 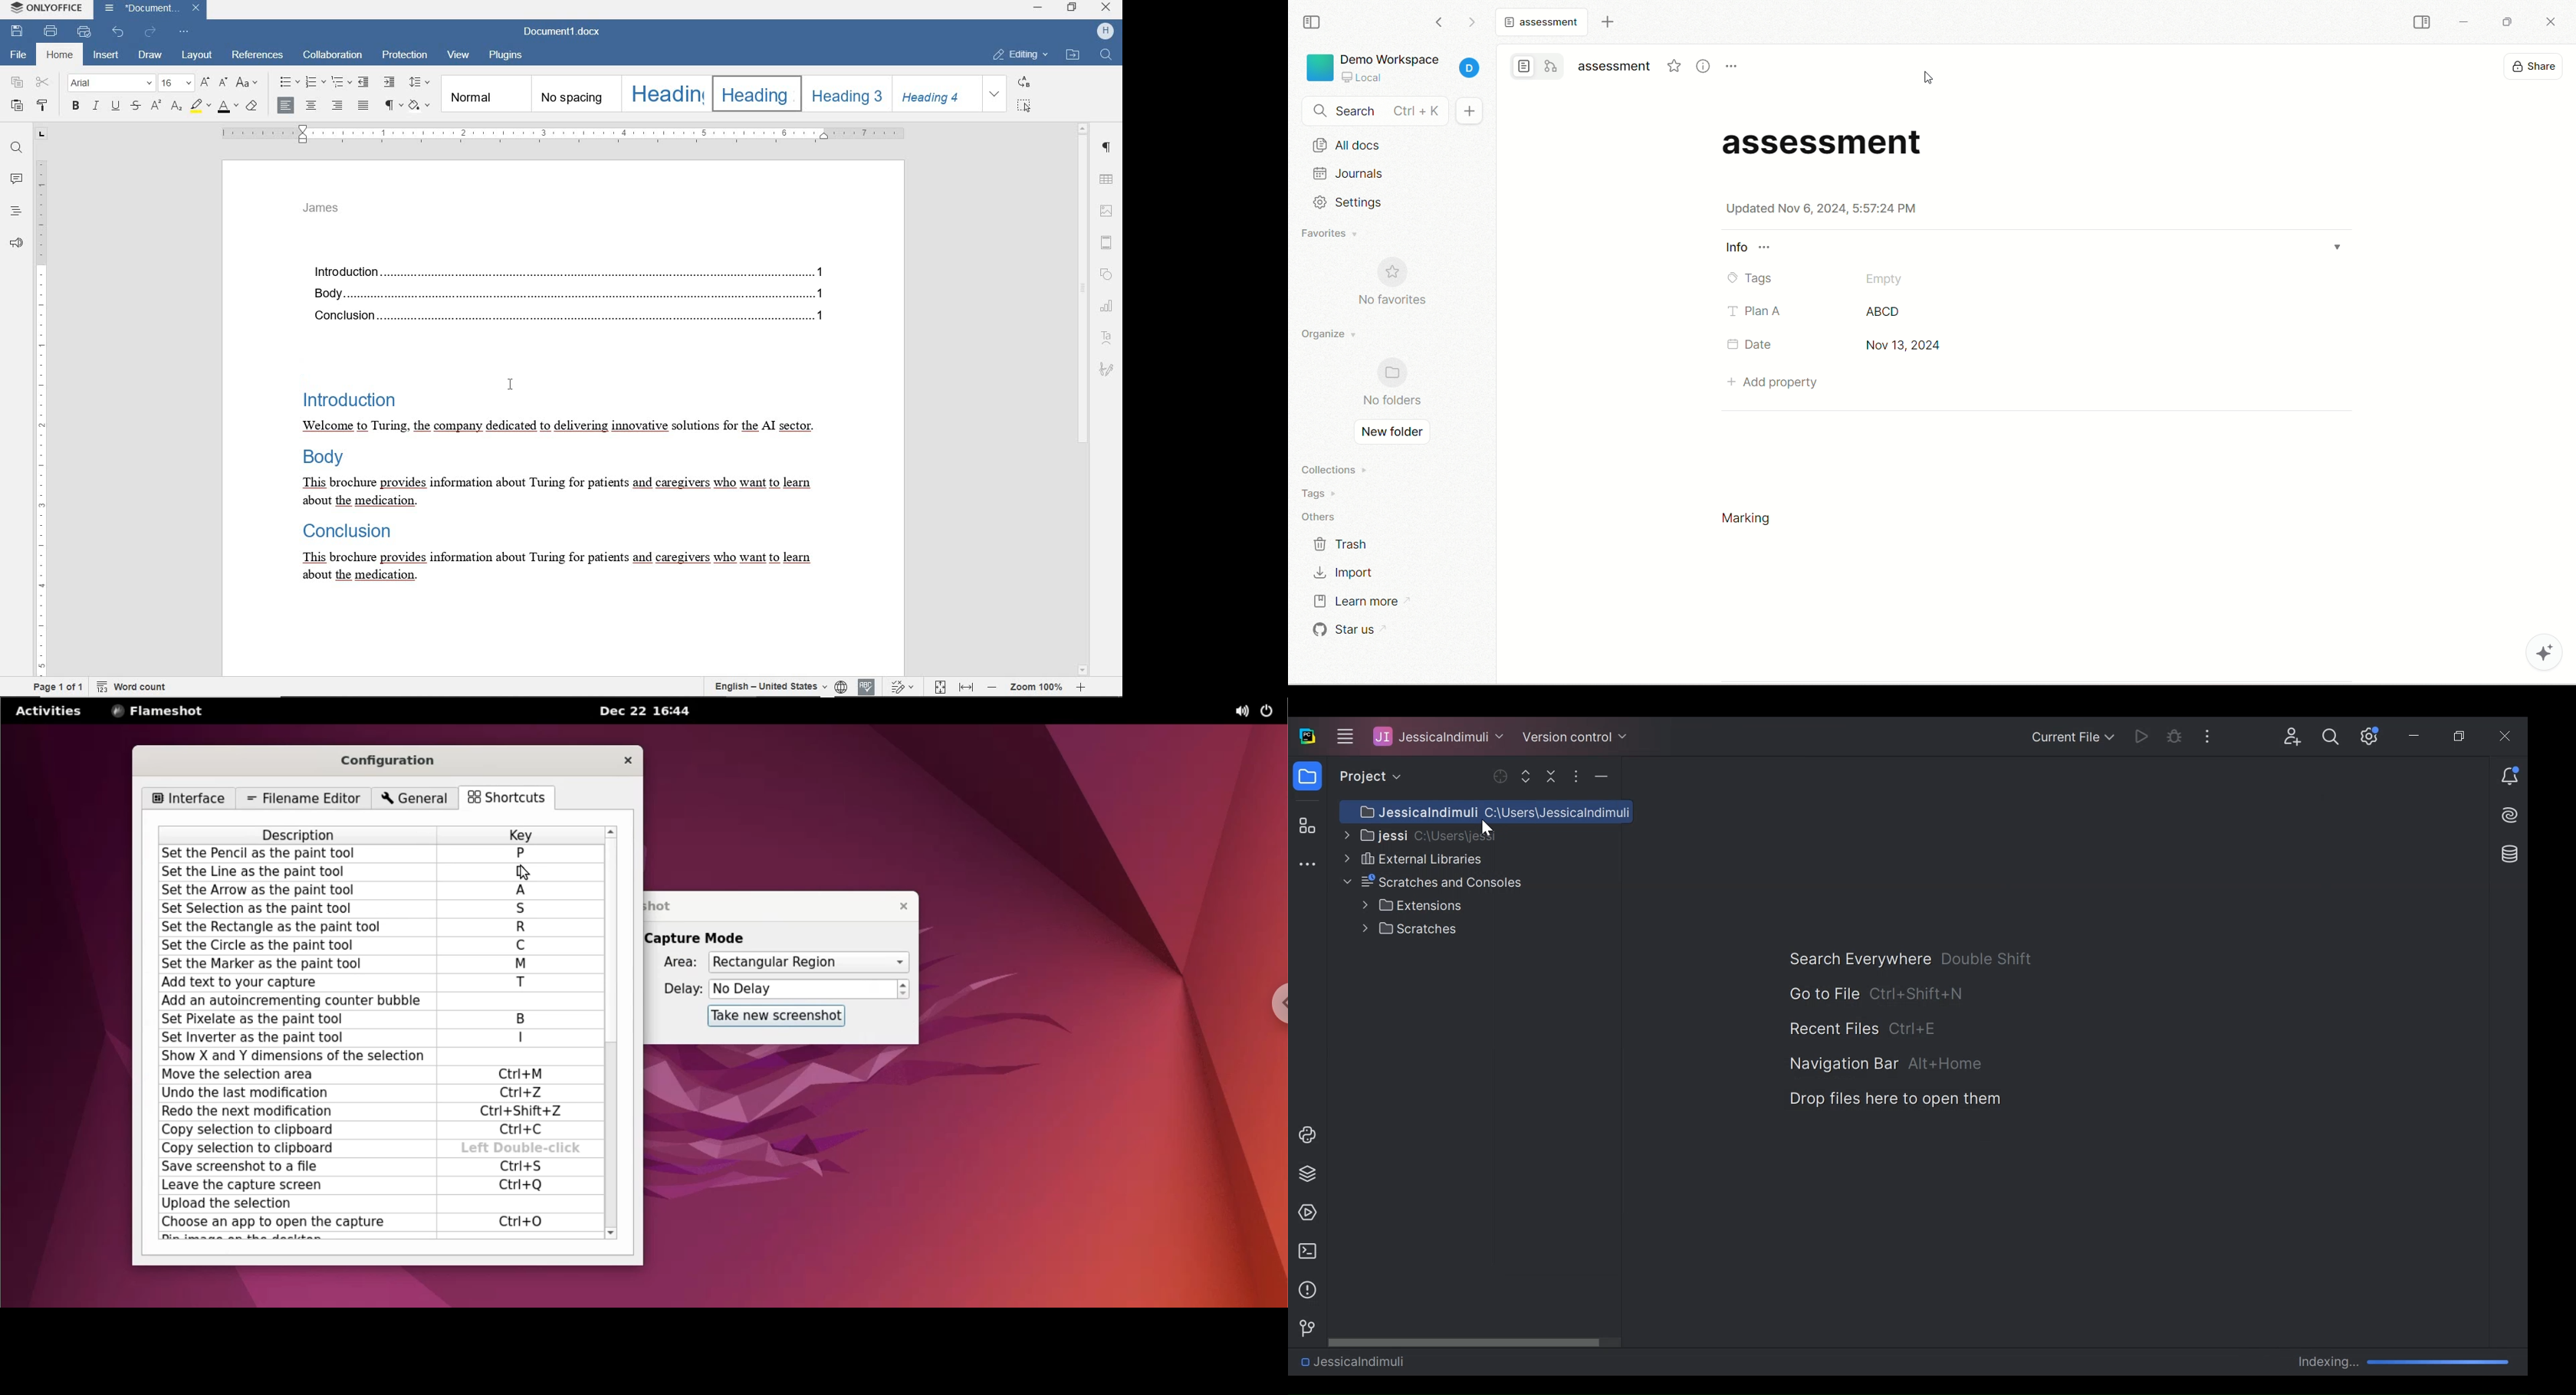 What do you see at coordinates (75, 107) in the screenshot?
I see `bold` at bounding box center [75, 107].